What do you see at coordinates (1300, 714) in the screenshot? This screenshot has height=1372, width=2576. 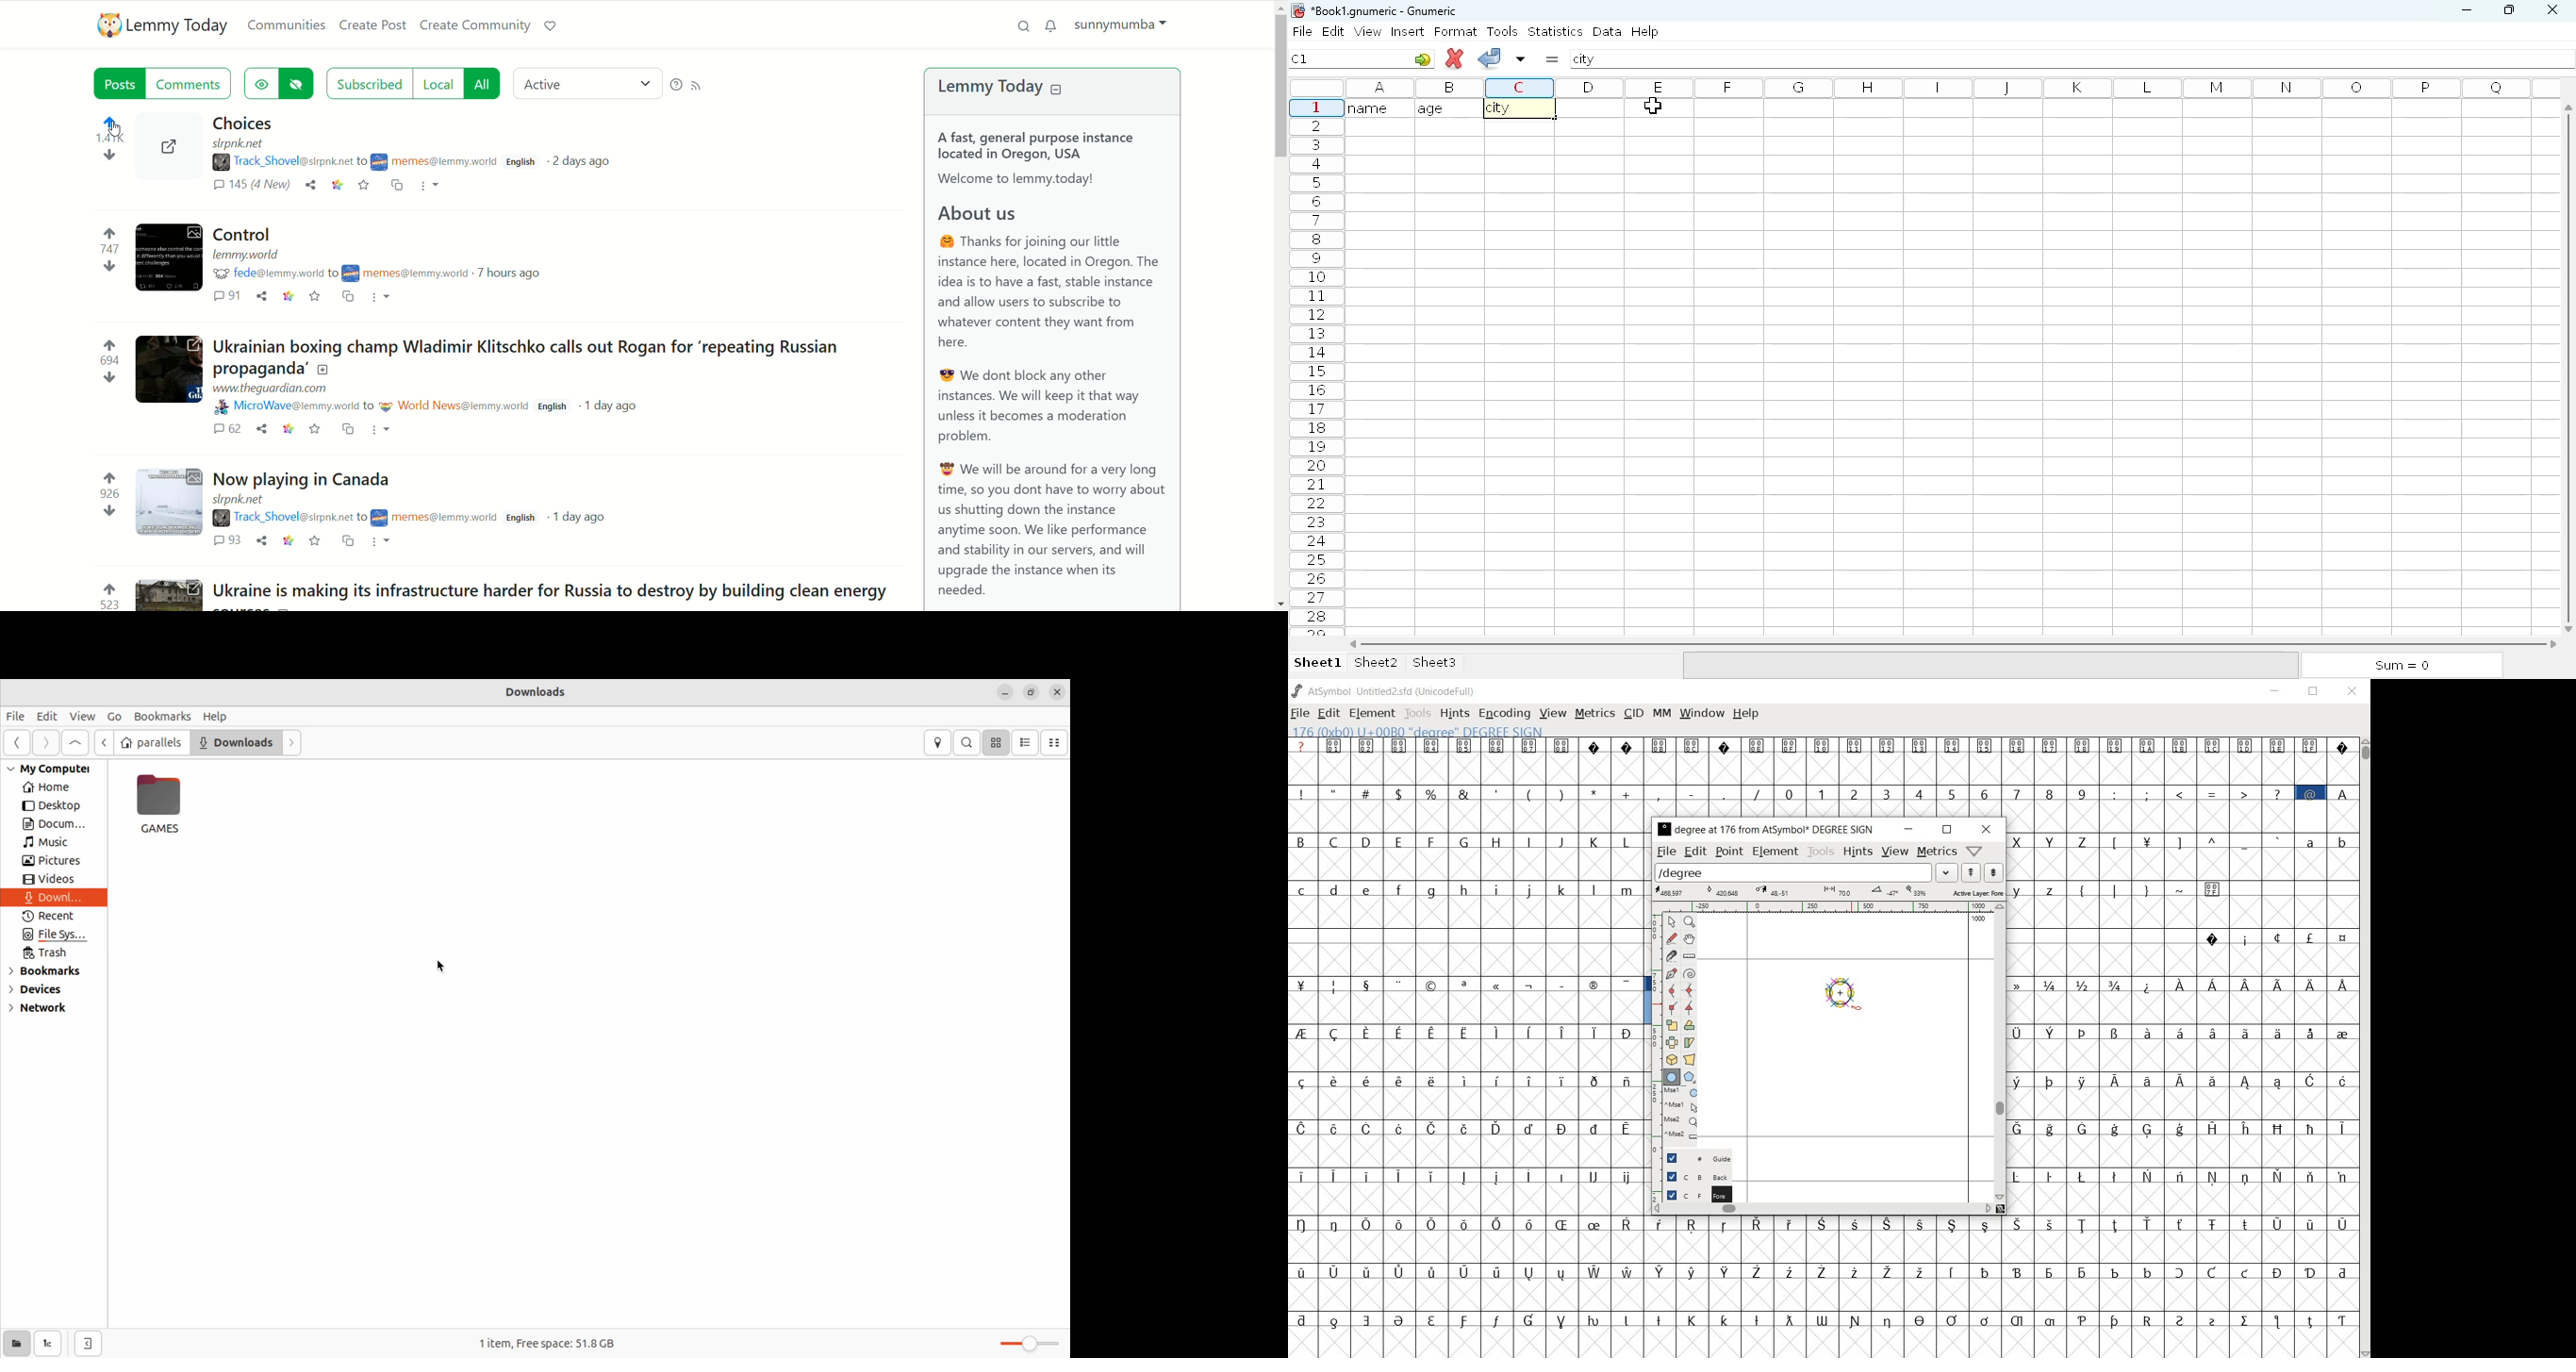 I see `file` at bounding box center [1300, 714].